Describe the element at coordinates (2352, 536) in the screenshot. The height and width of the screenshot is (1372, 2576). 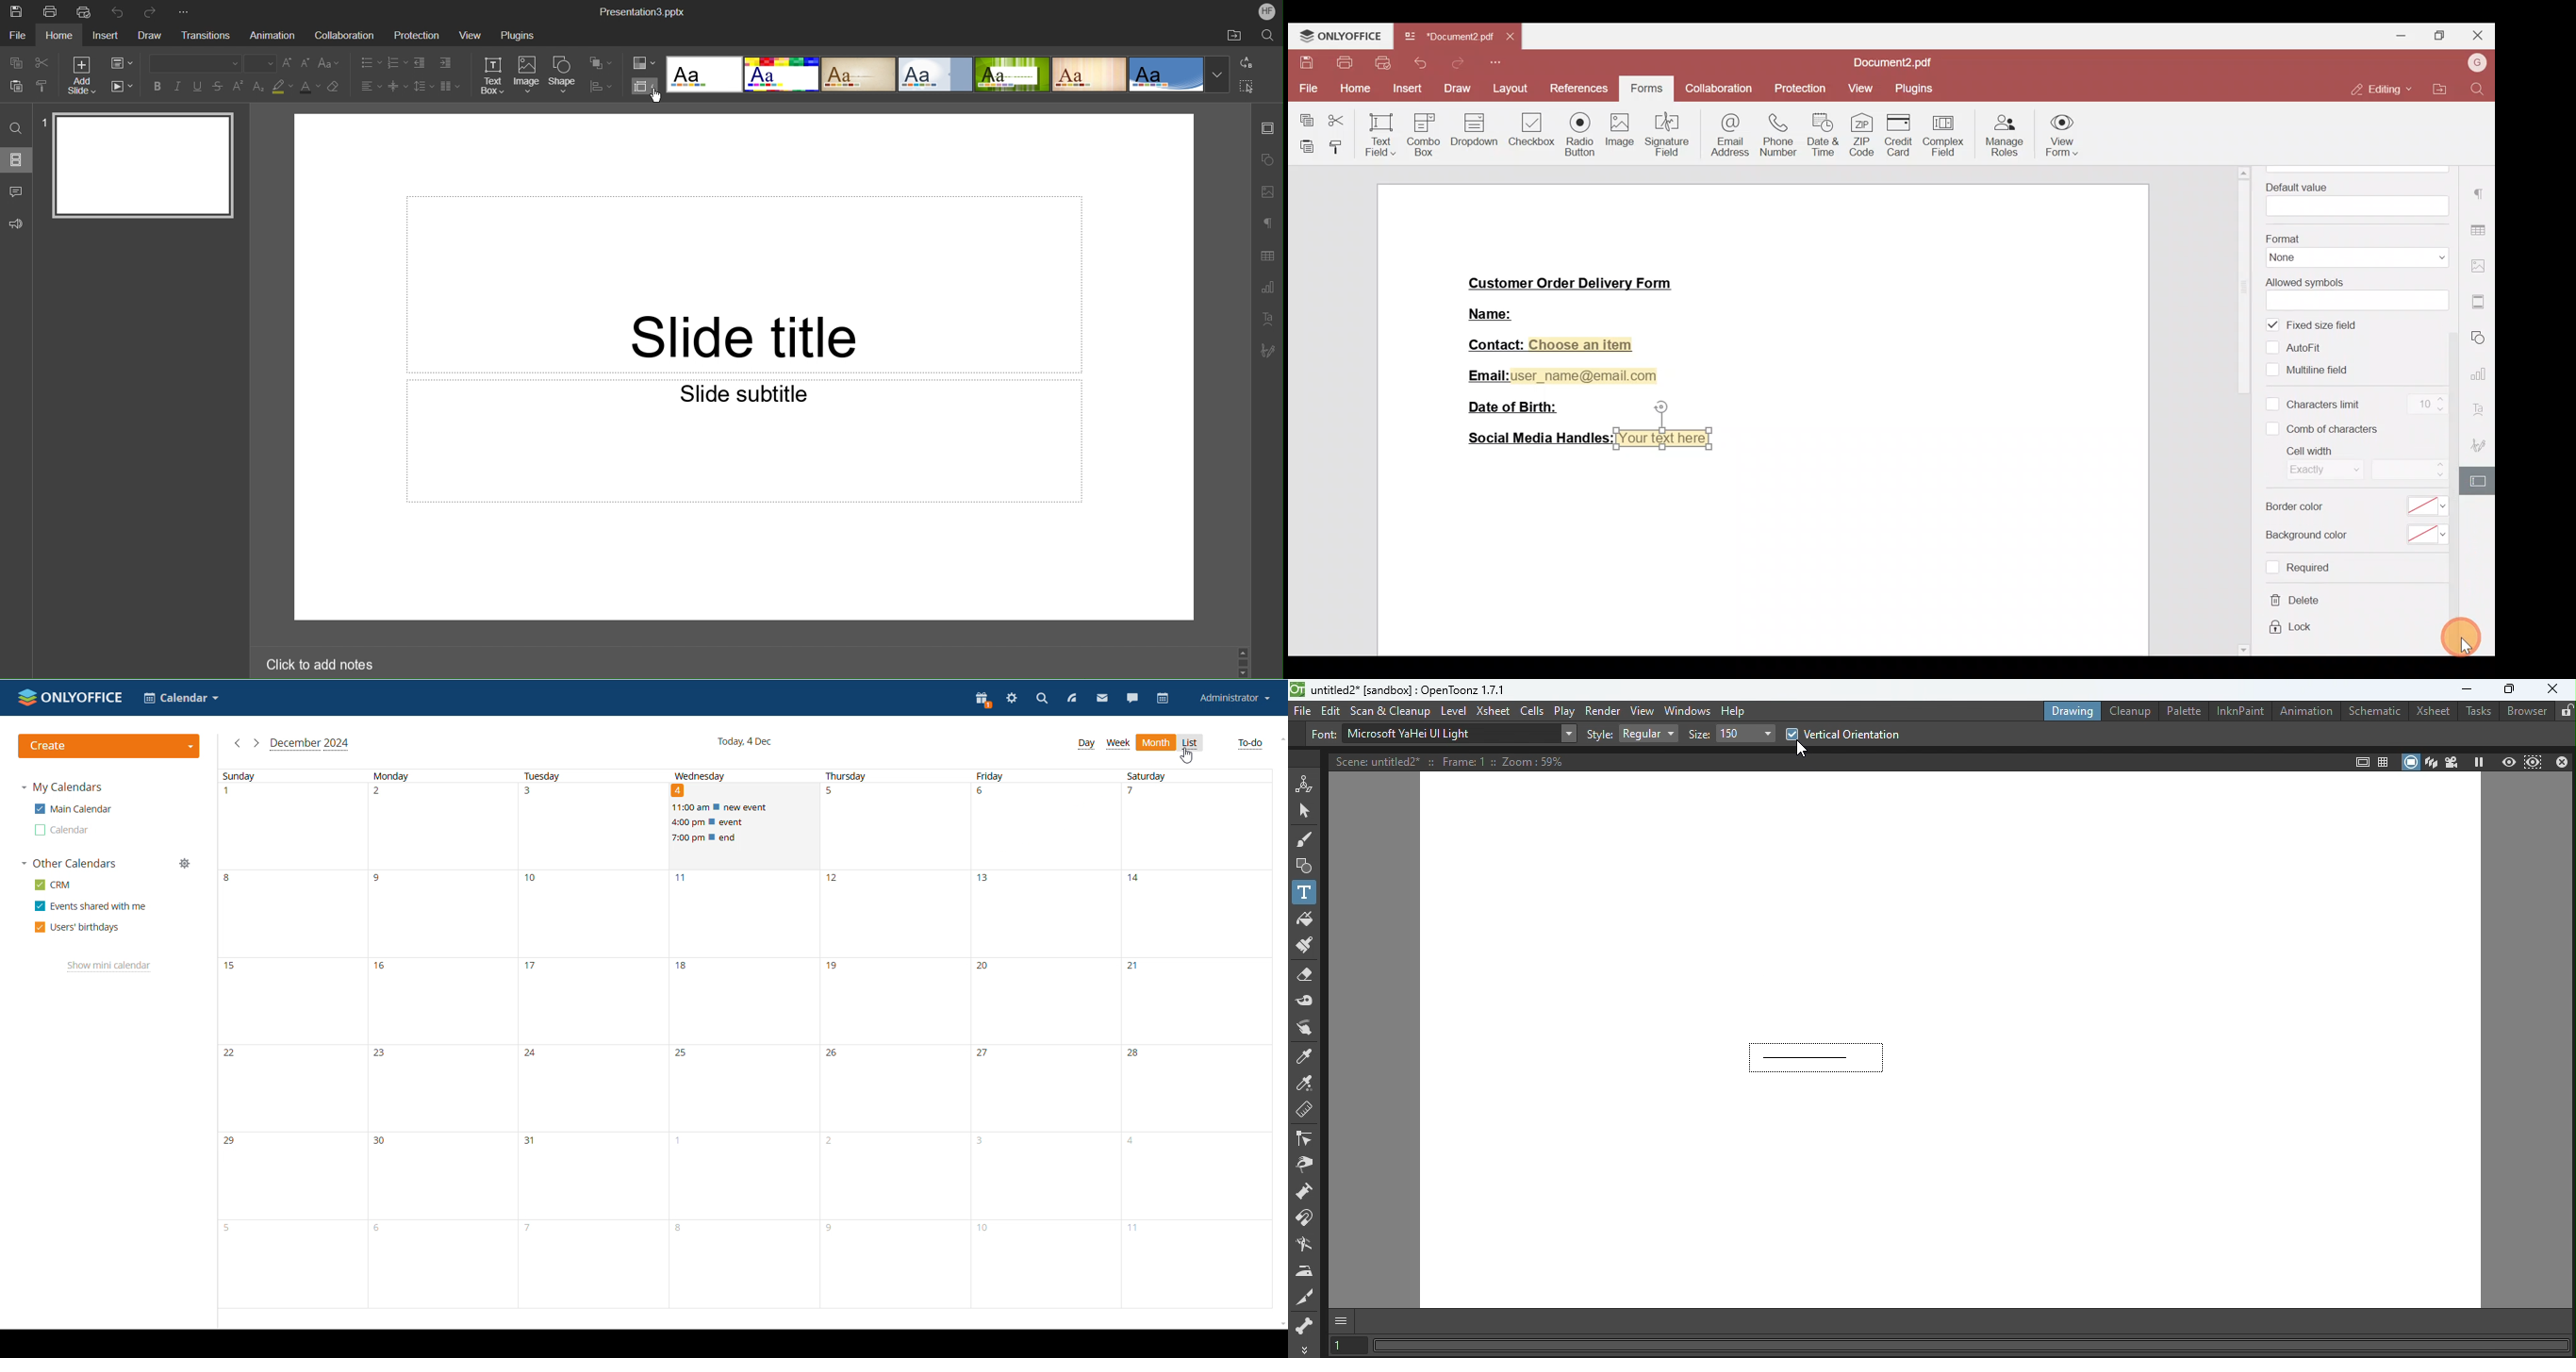
I see `Background color` at that location.